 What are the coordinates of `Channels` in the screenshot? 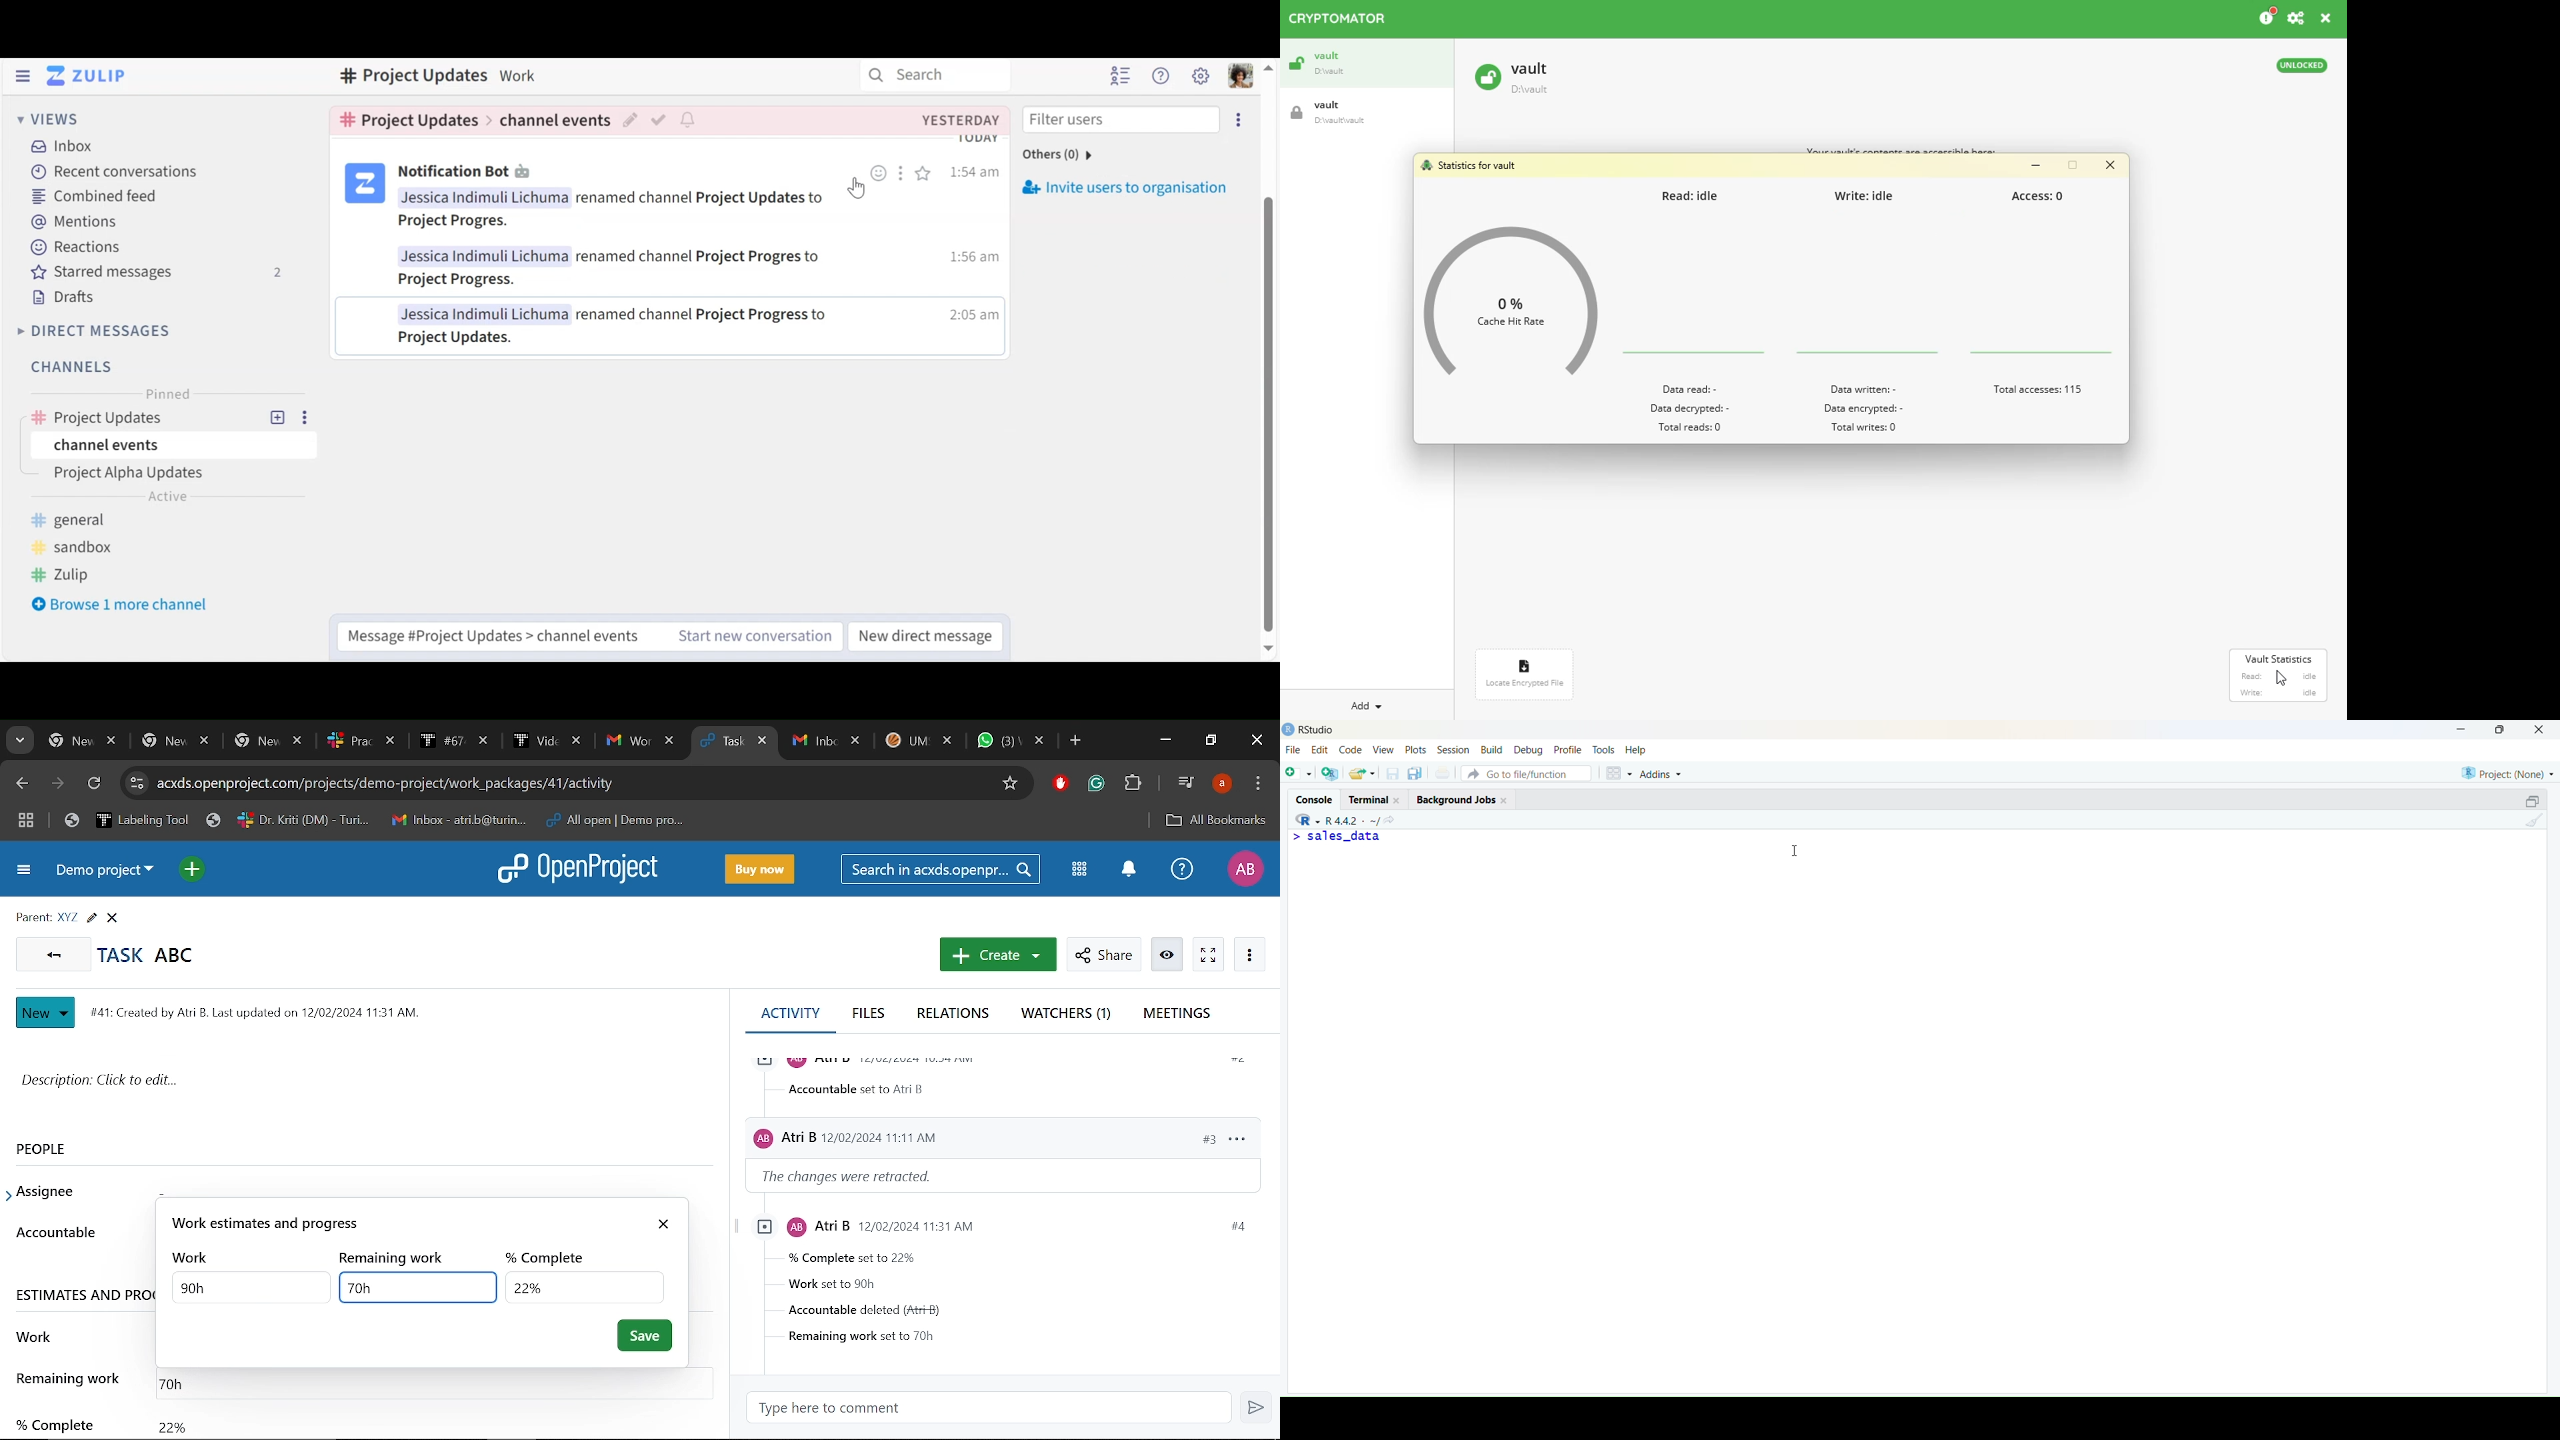 It's located at (70, 367).